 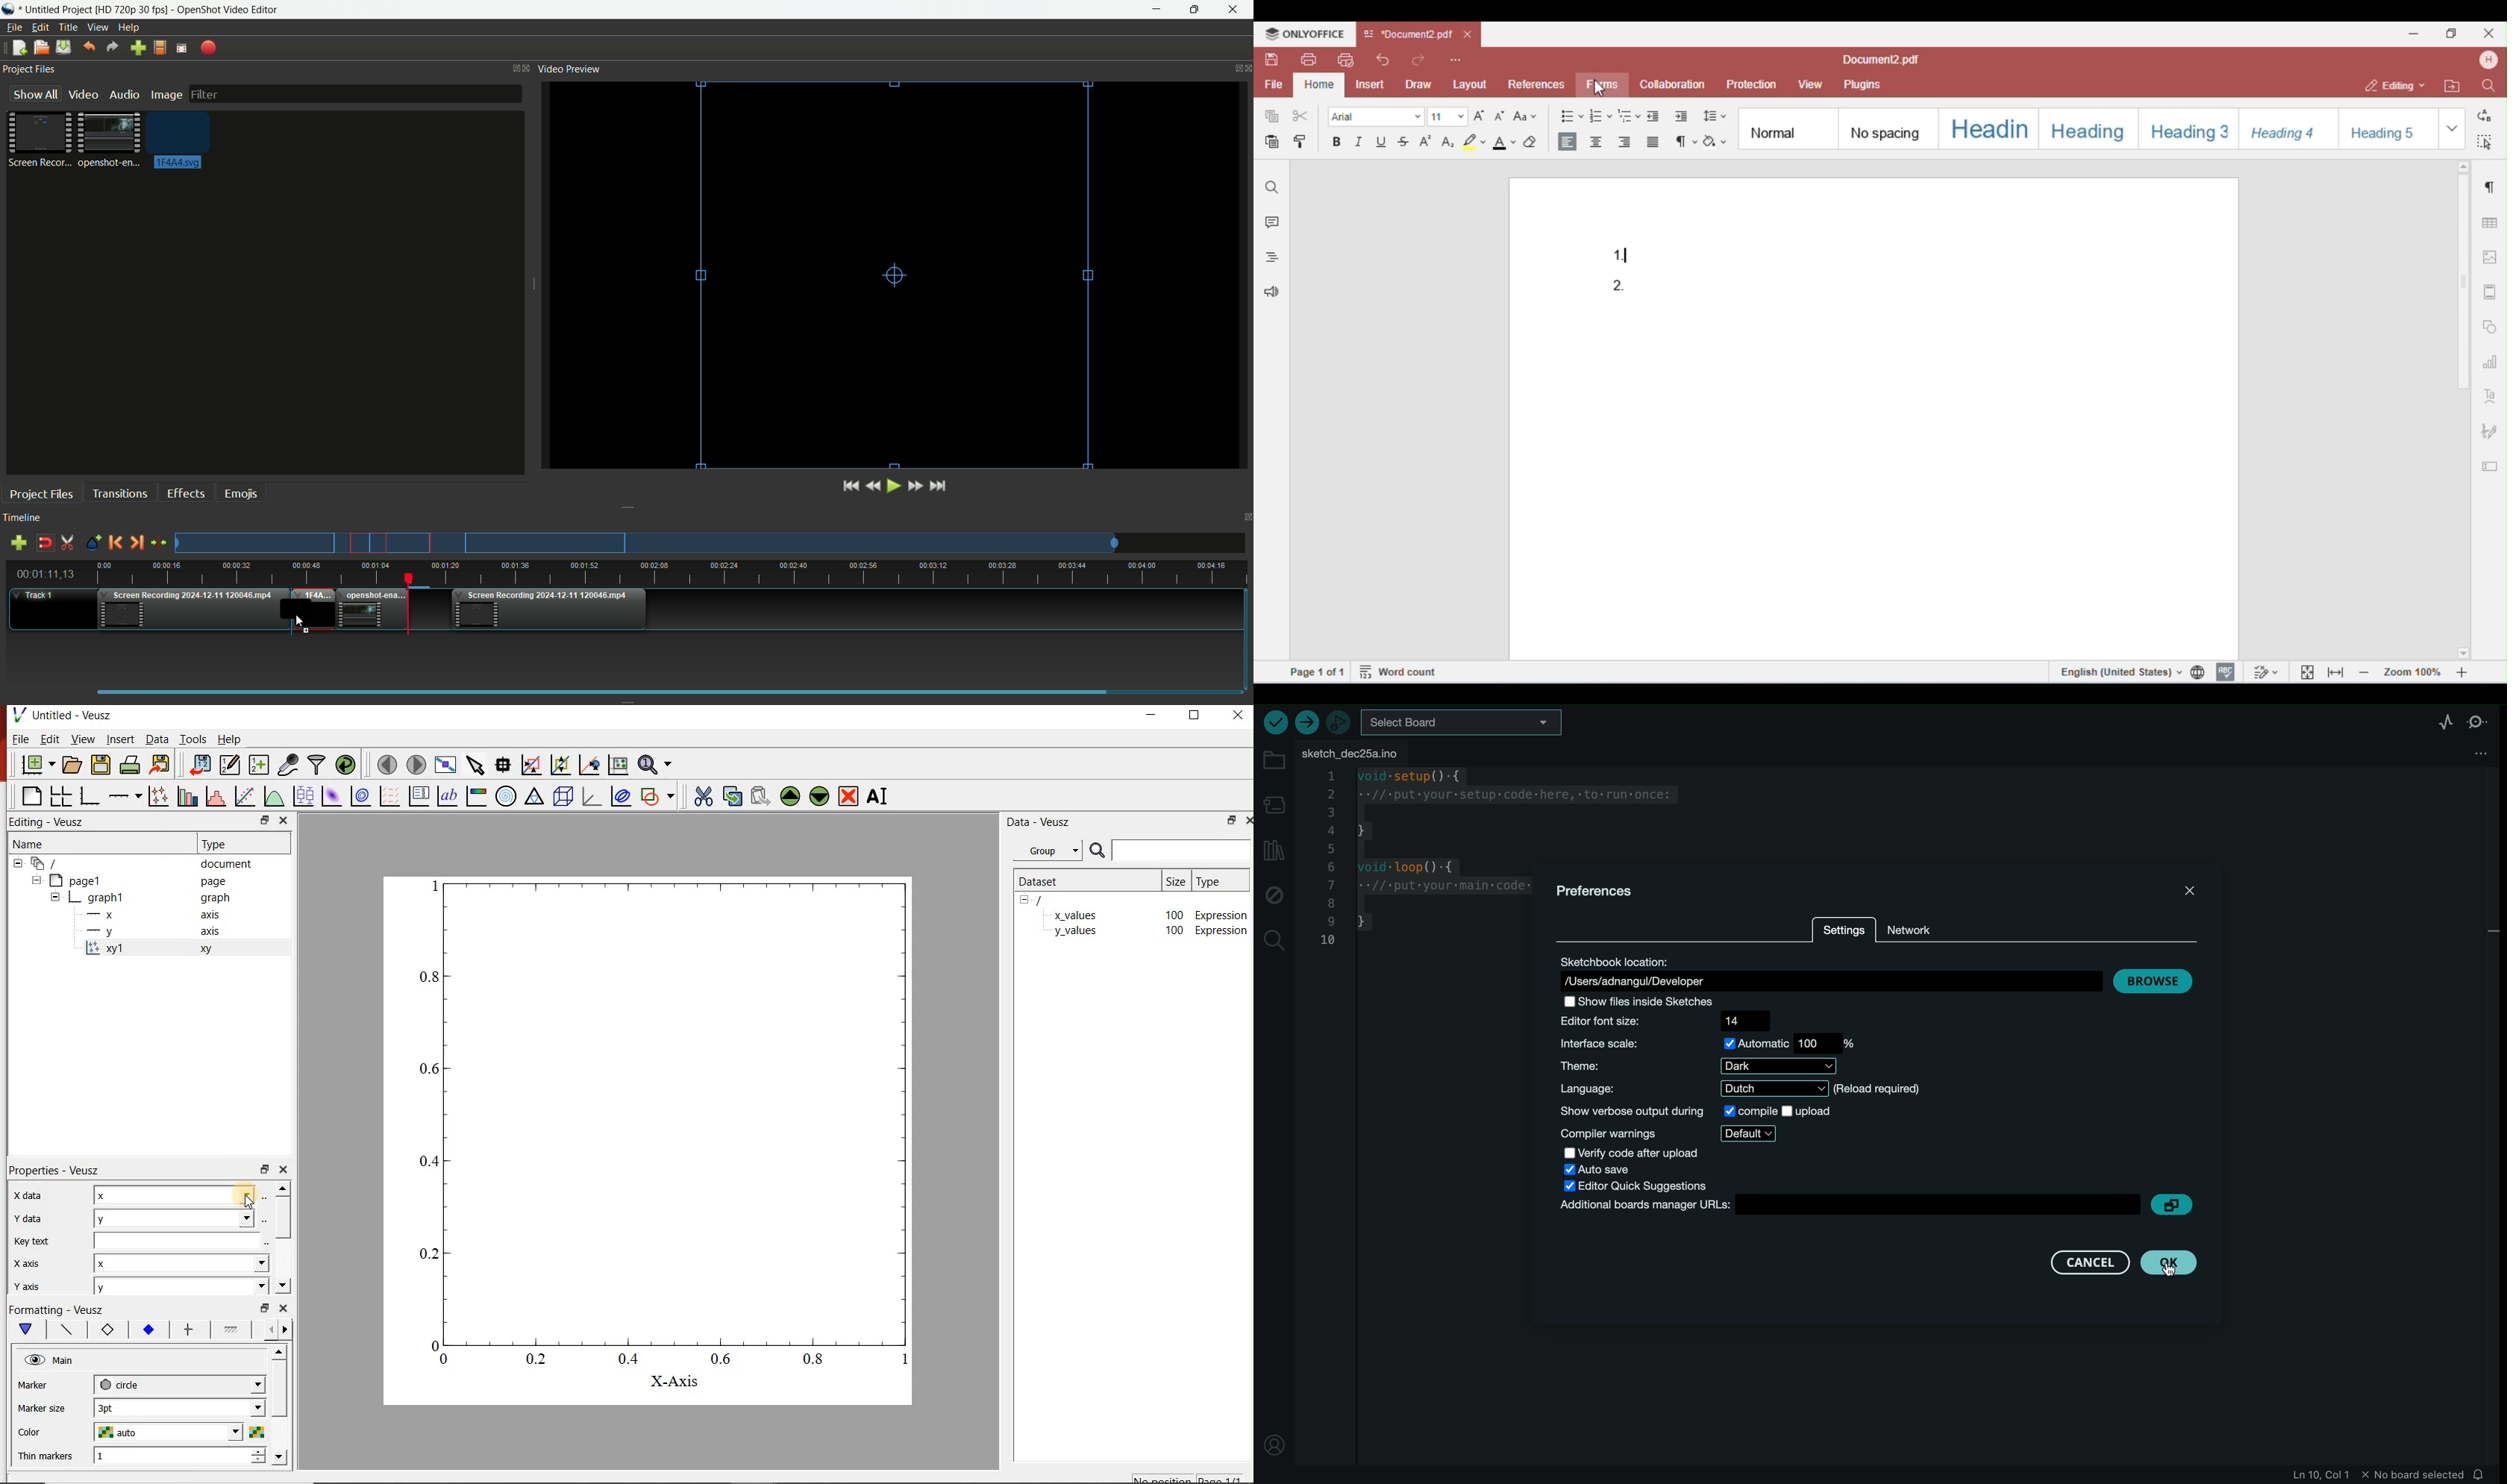 I want to click on New file, so click(x=16, y=49).